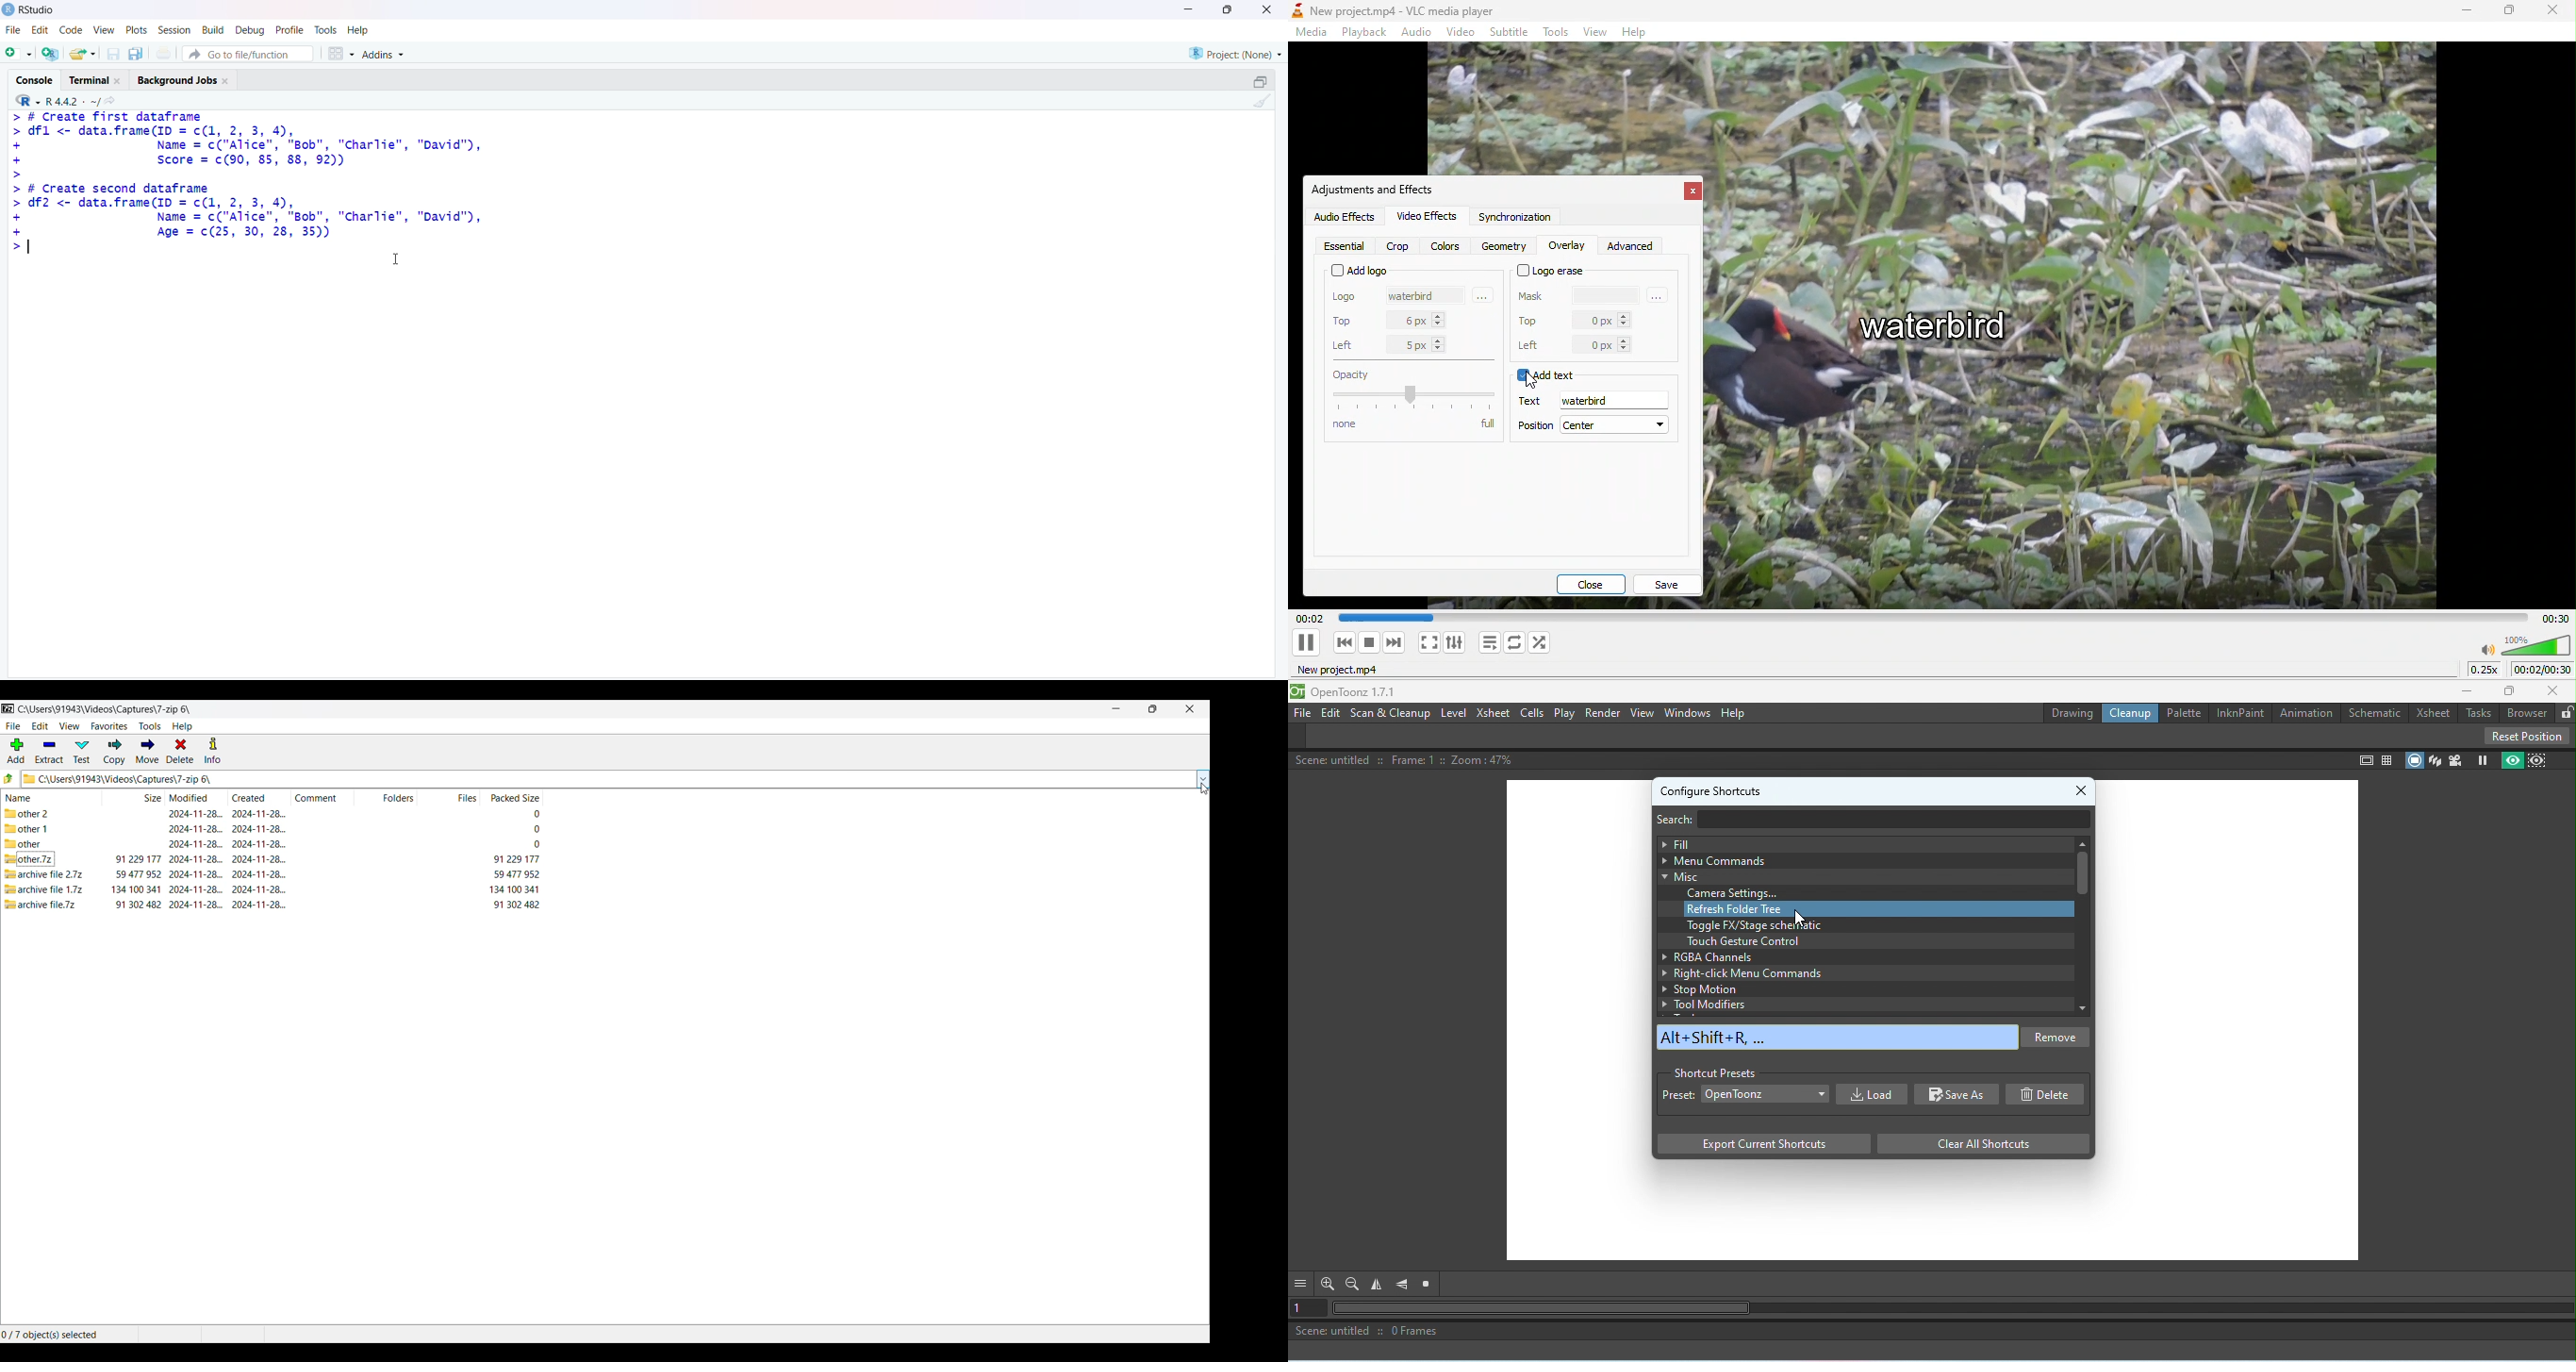 Image resolution: width=2576 pixels, height=1372 pixels. What do you see at coordinates (2526, 735) in the screenshot?
I see `Reset position` at bounding box center [2526, 735].